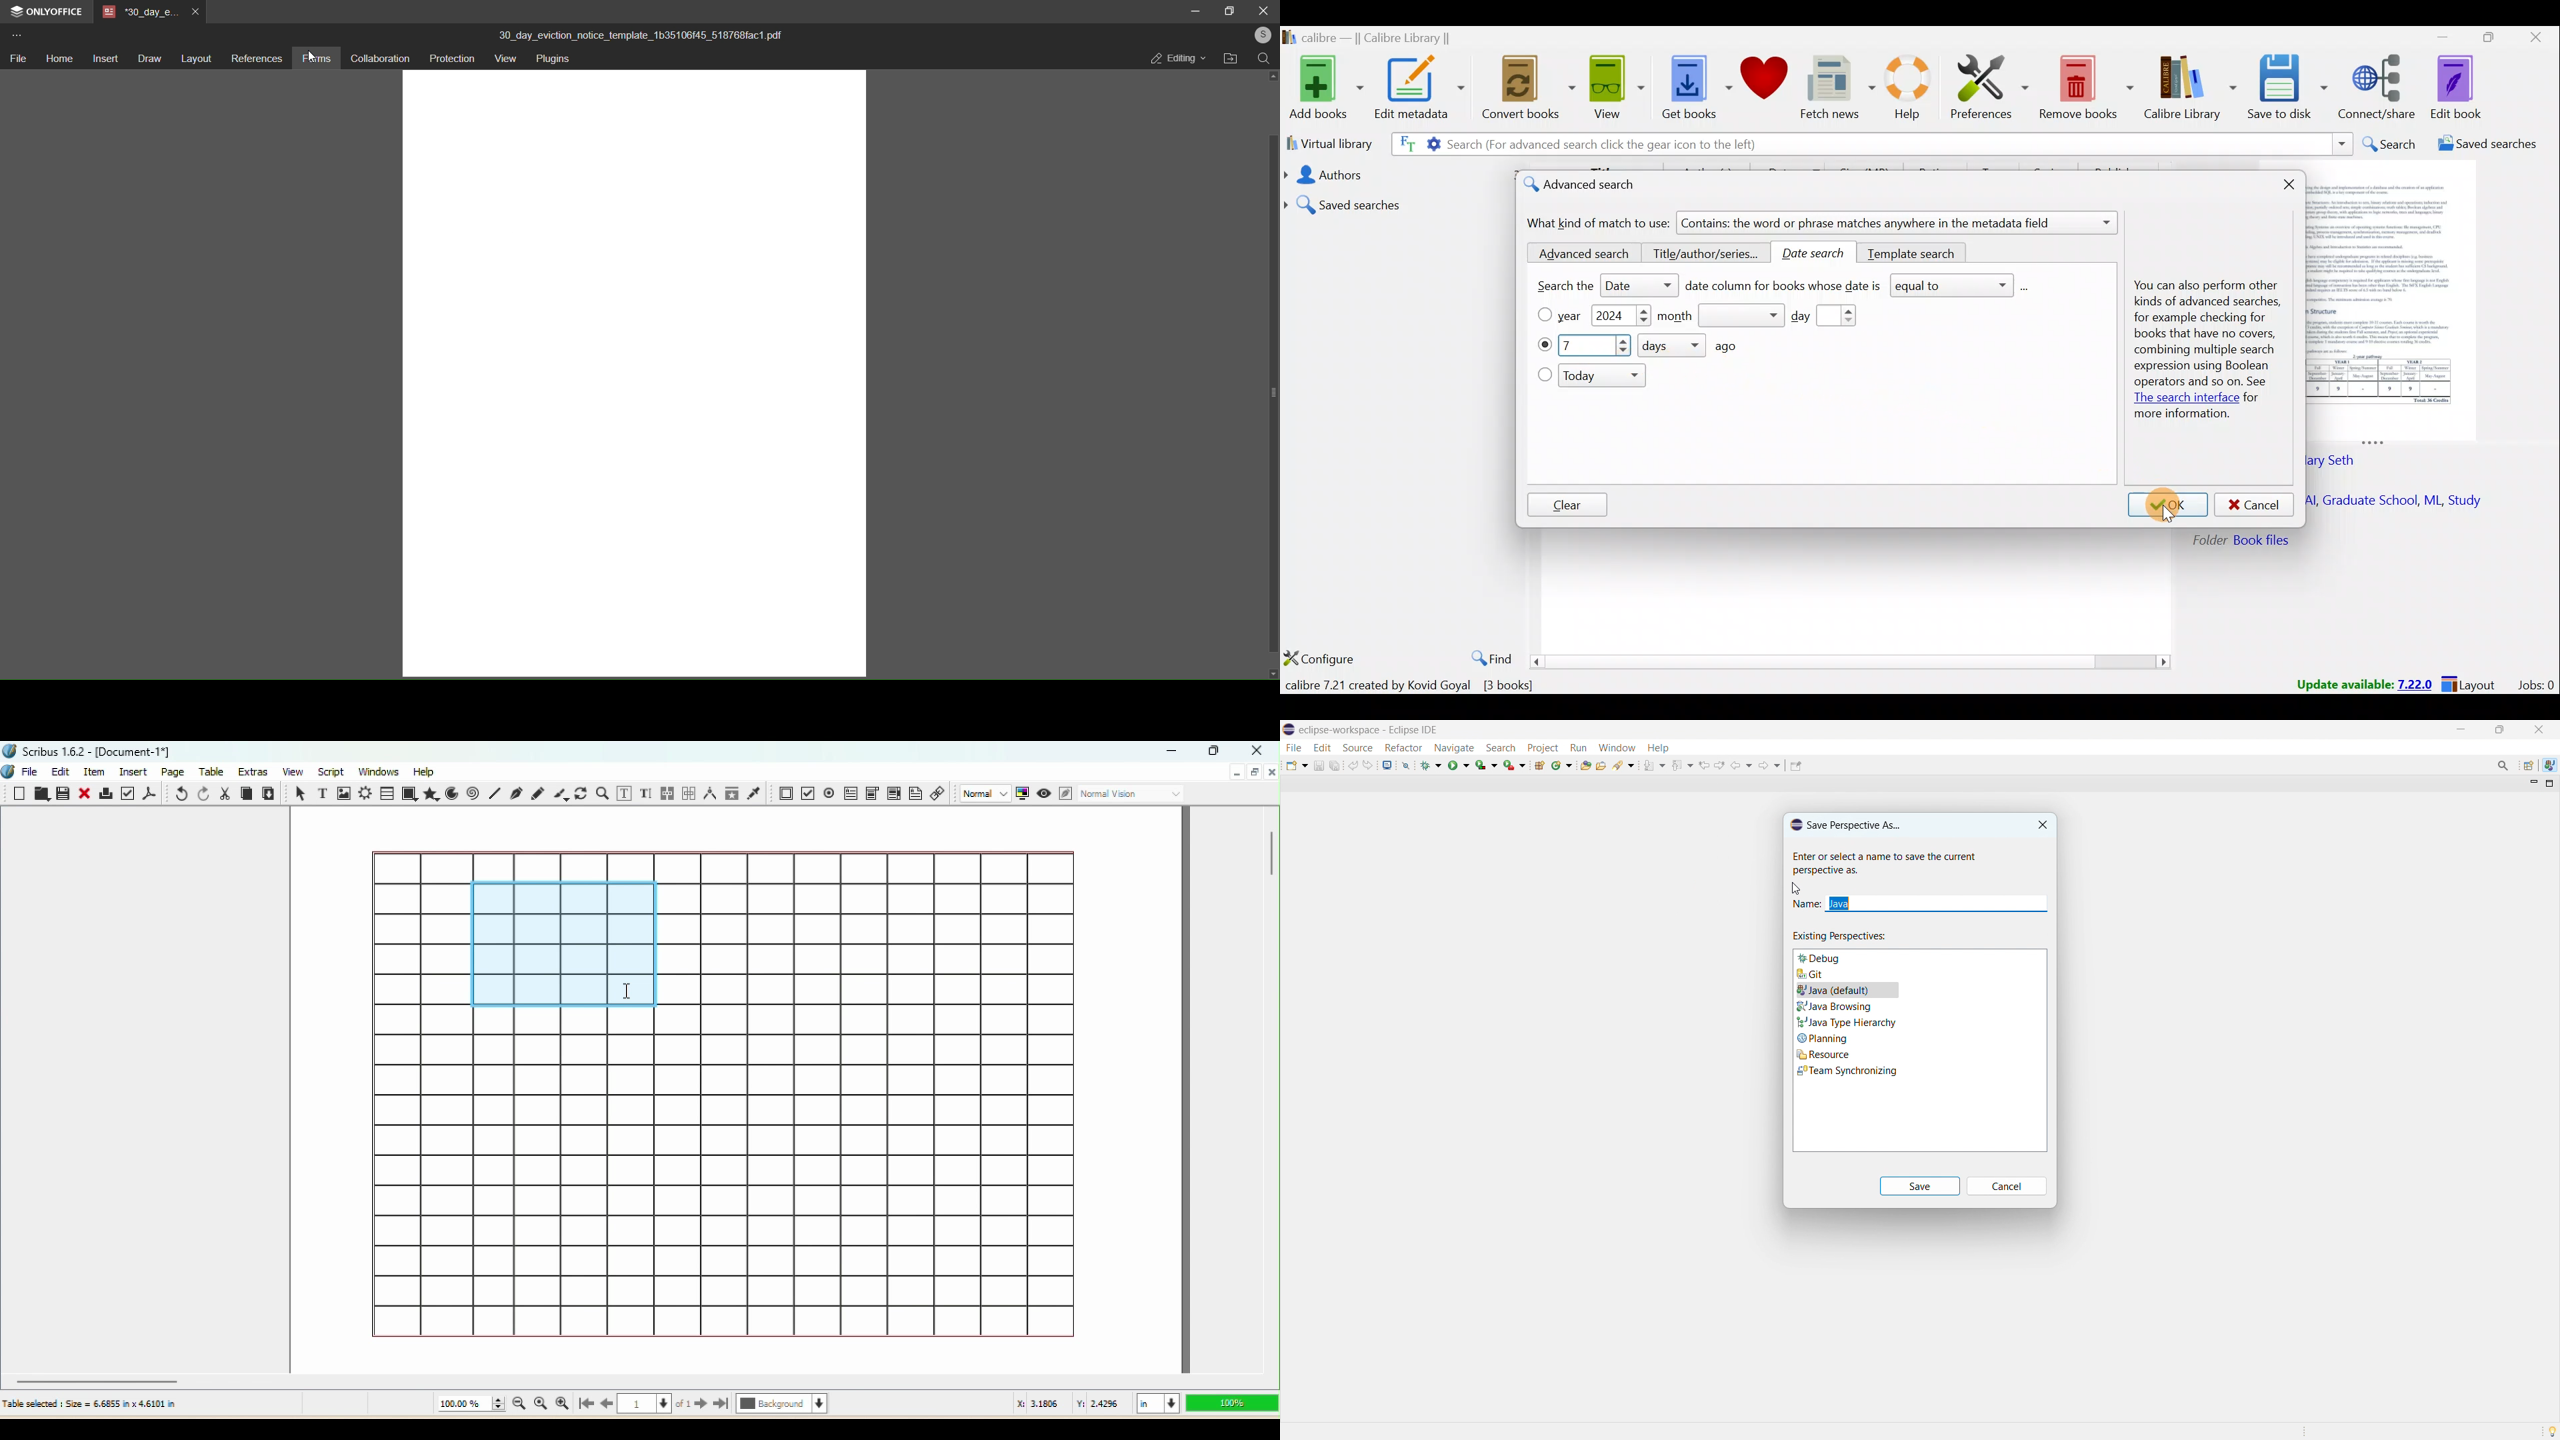 The width and height of the screenshot is (2576, 1456). I want to click on Zoom level, so click(1230, 1403).